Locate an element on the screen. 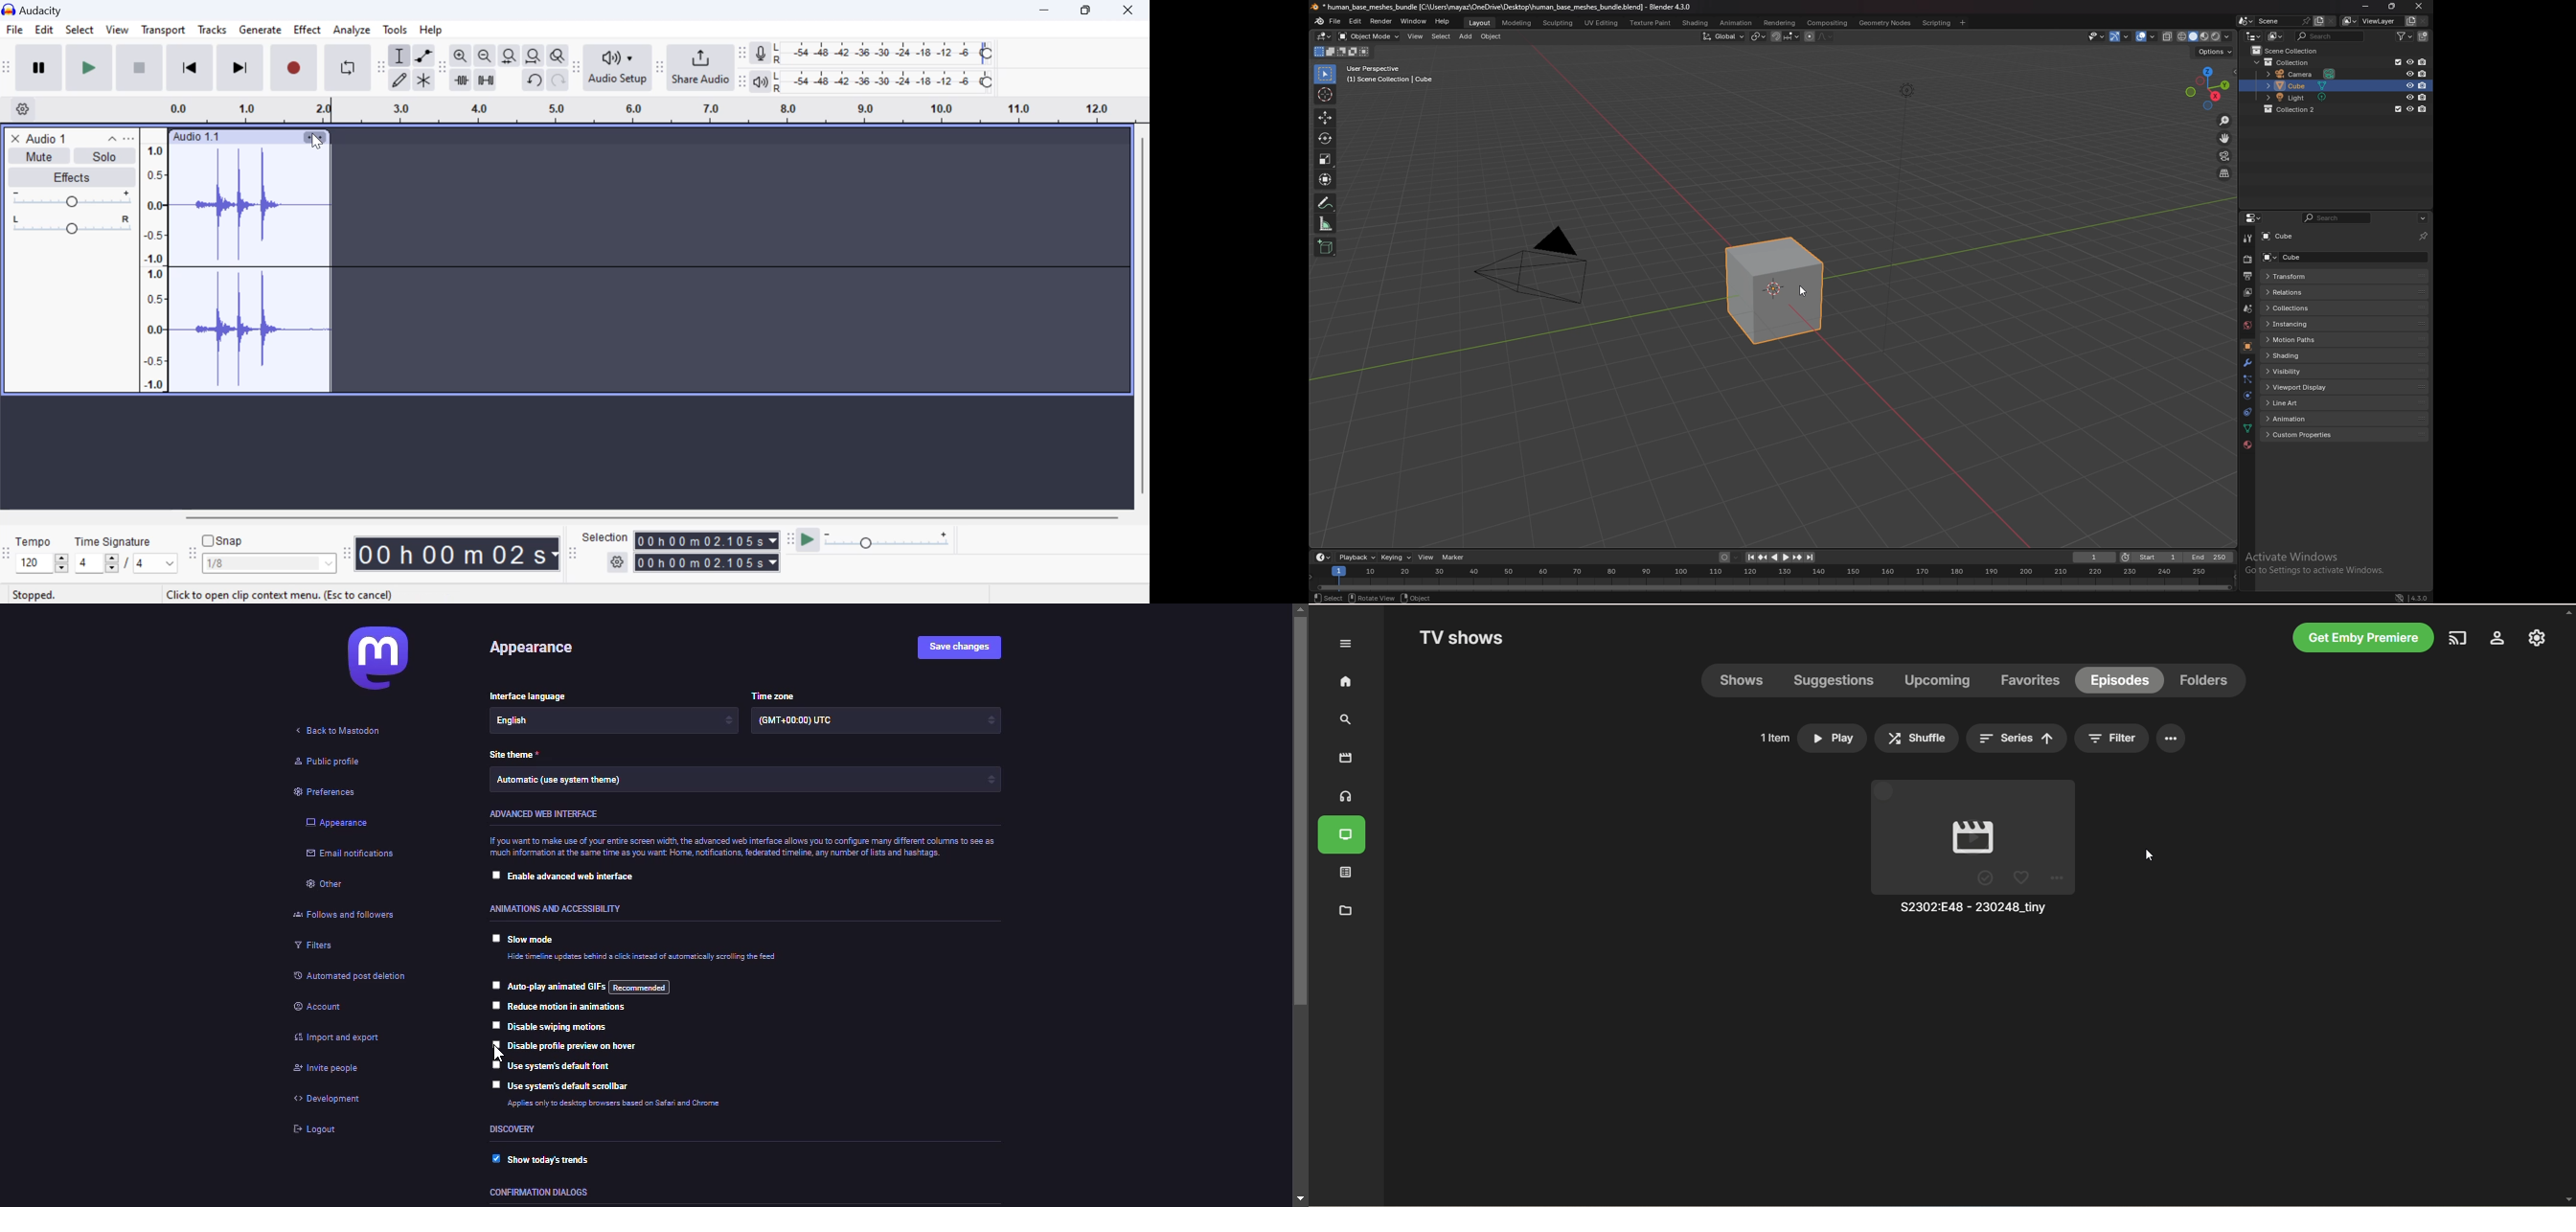  minimize is located at coordinates (2366, 5).